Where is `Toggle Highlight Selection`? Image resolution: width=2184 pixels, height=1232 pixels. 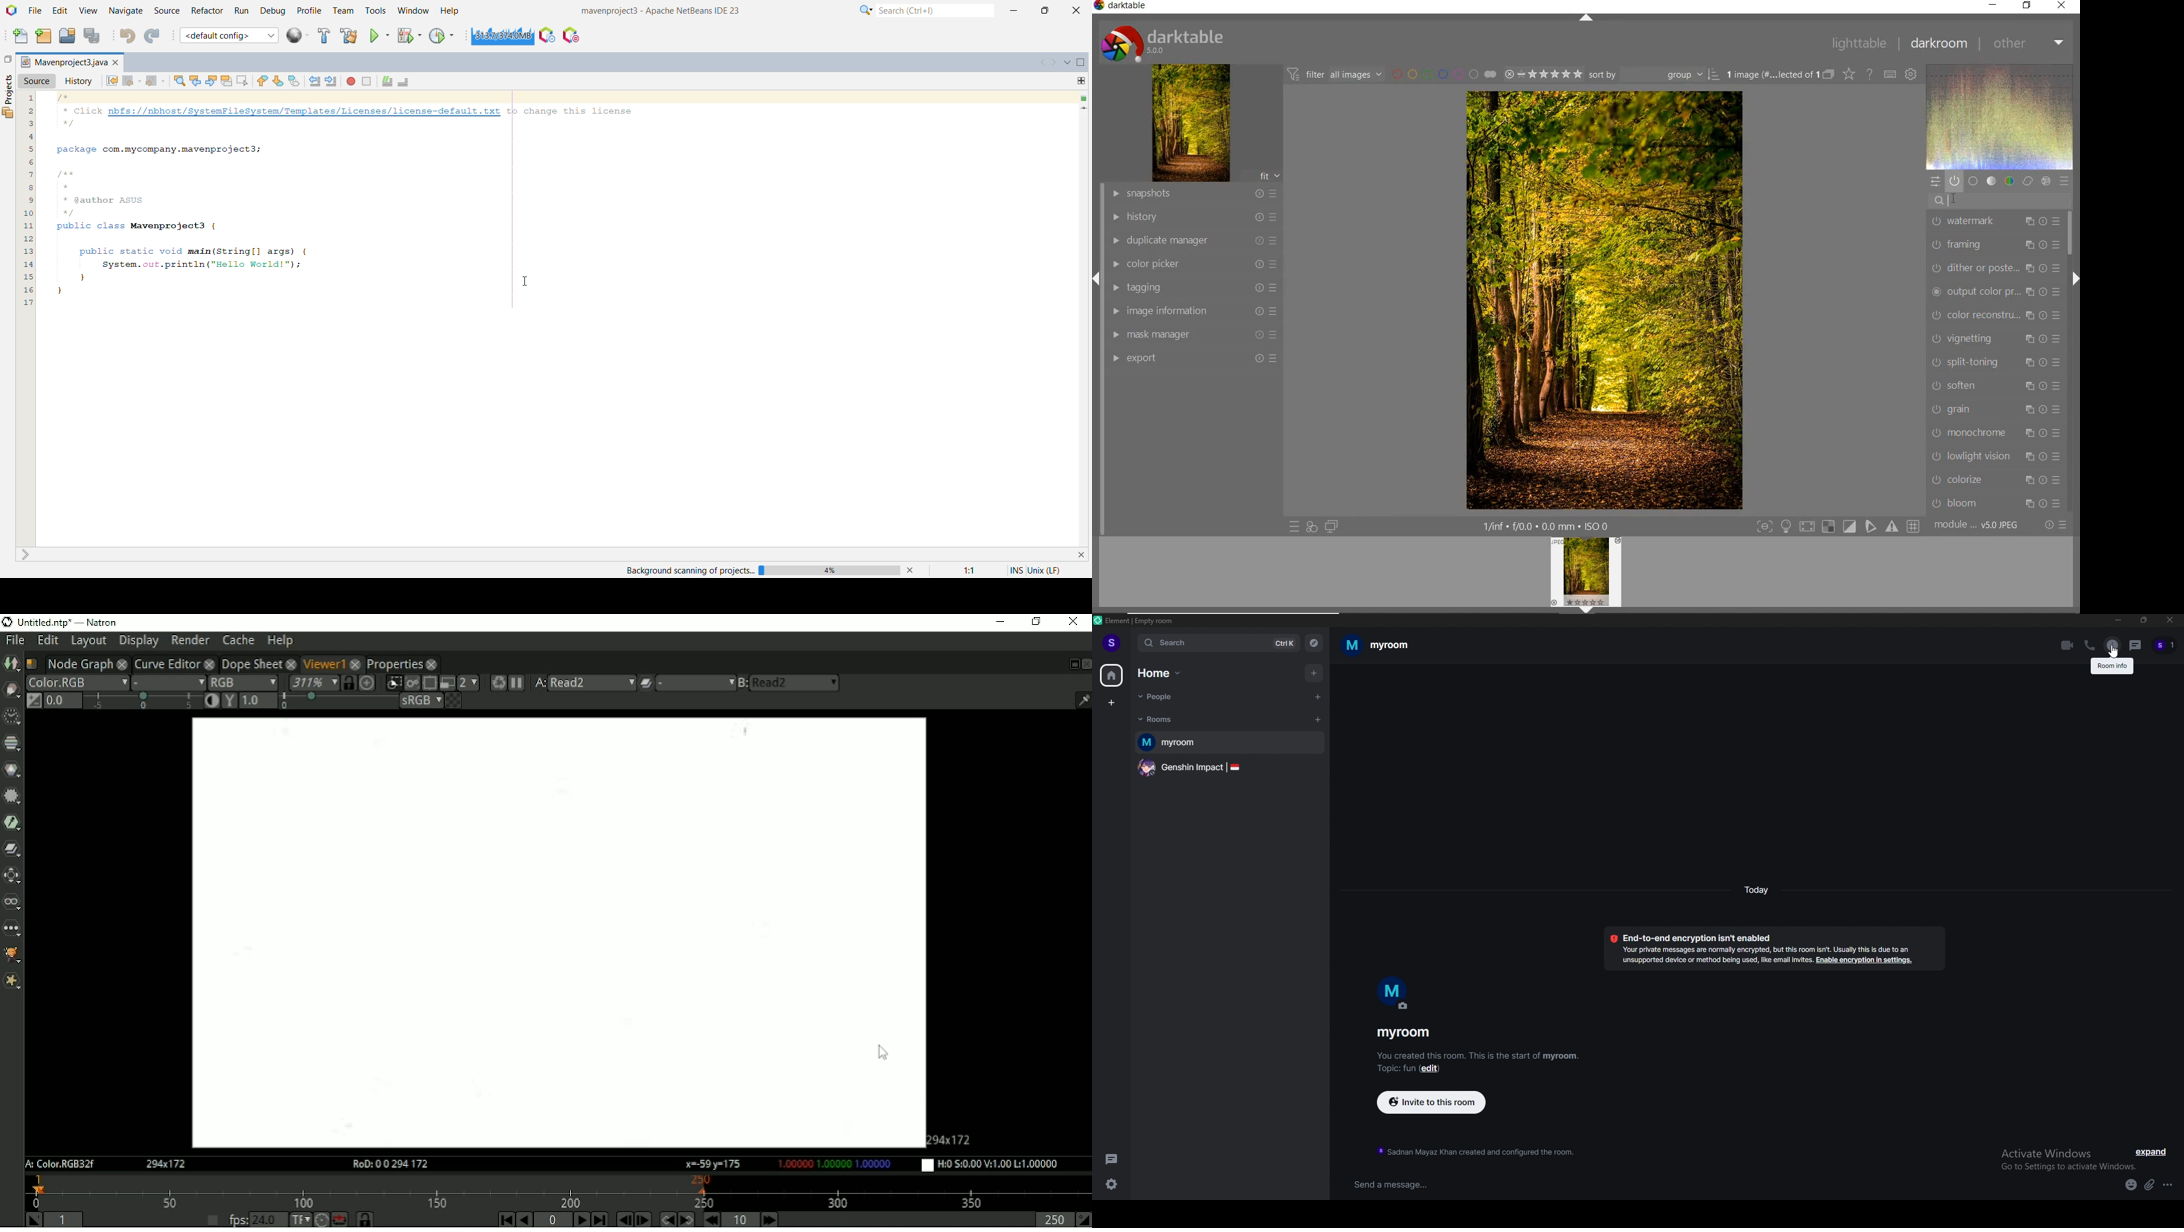
Toggle Highlight Selection is located at coordinates (226, 81).